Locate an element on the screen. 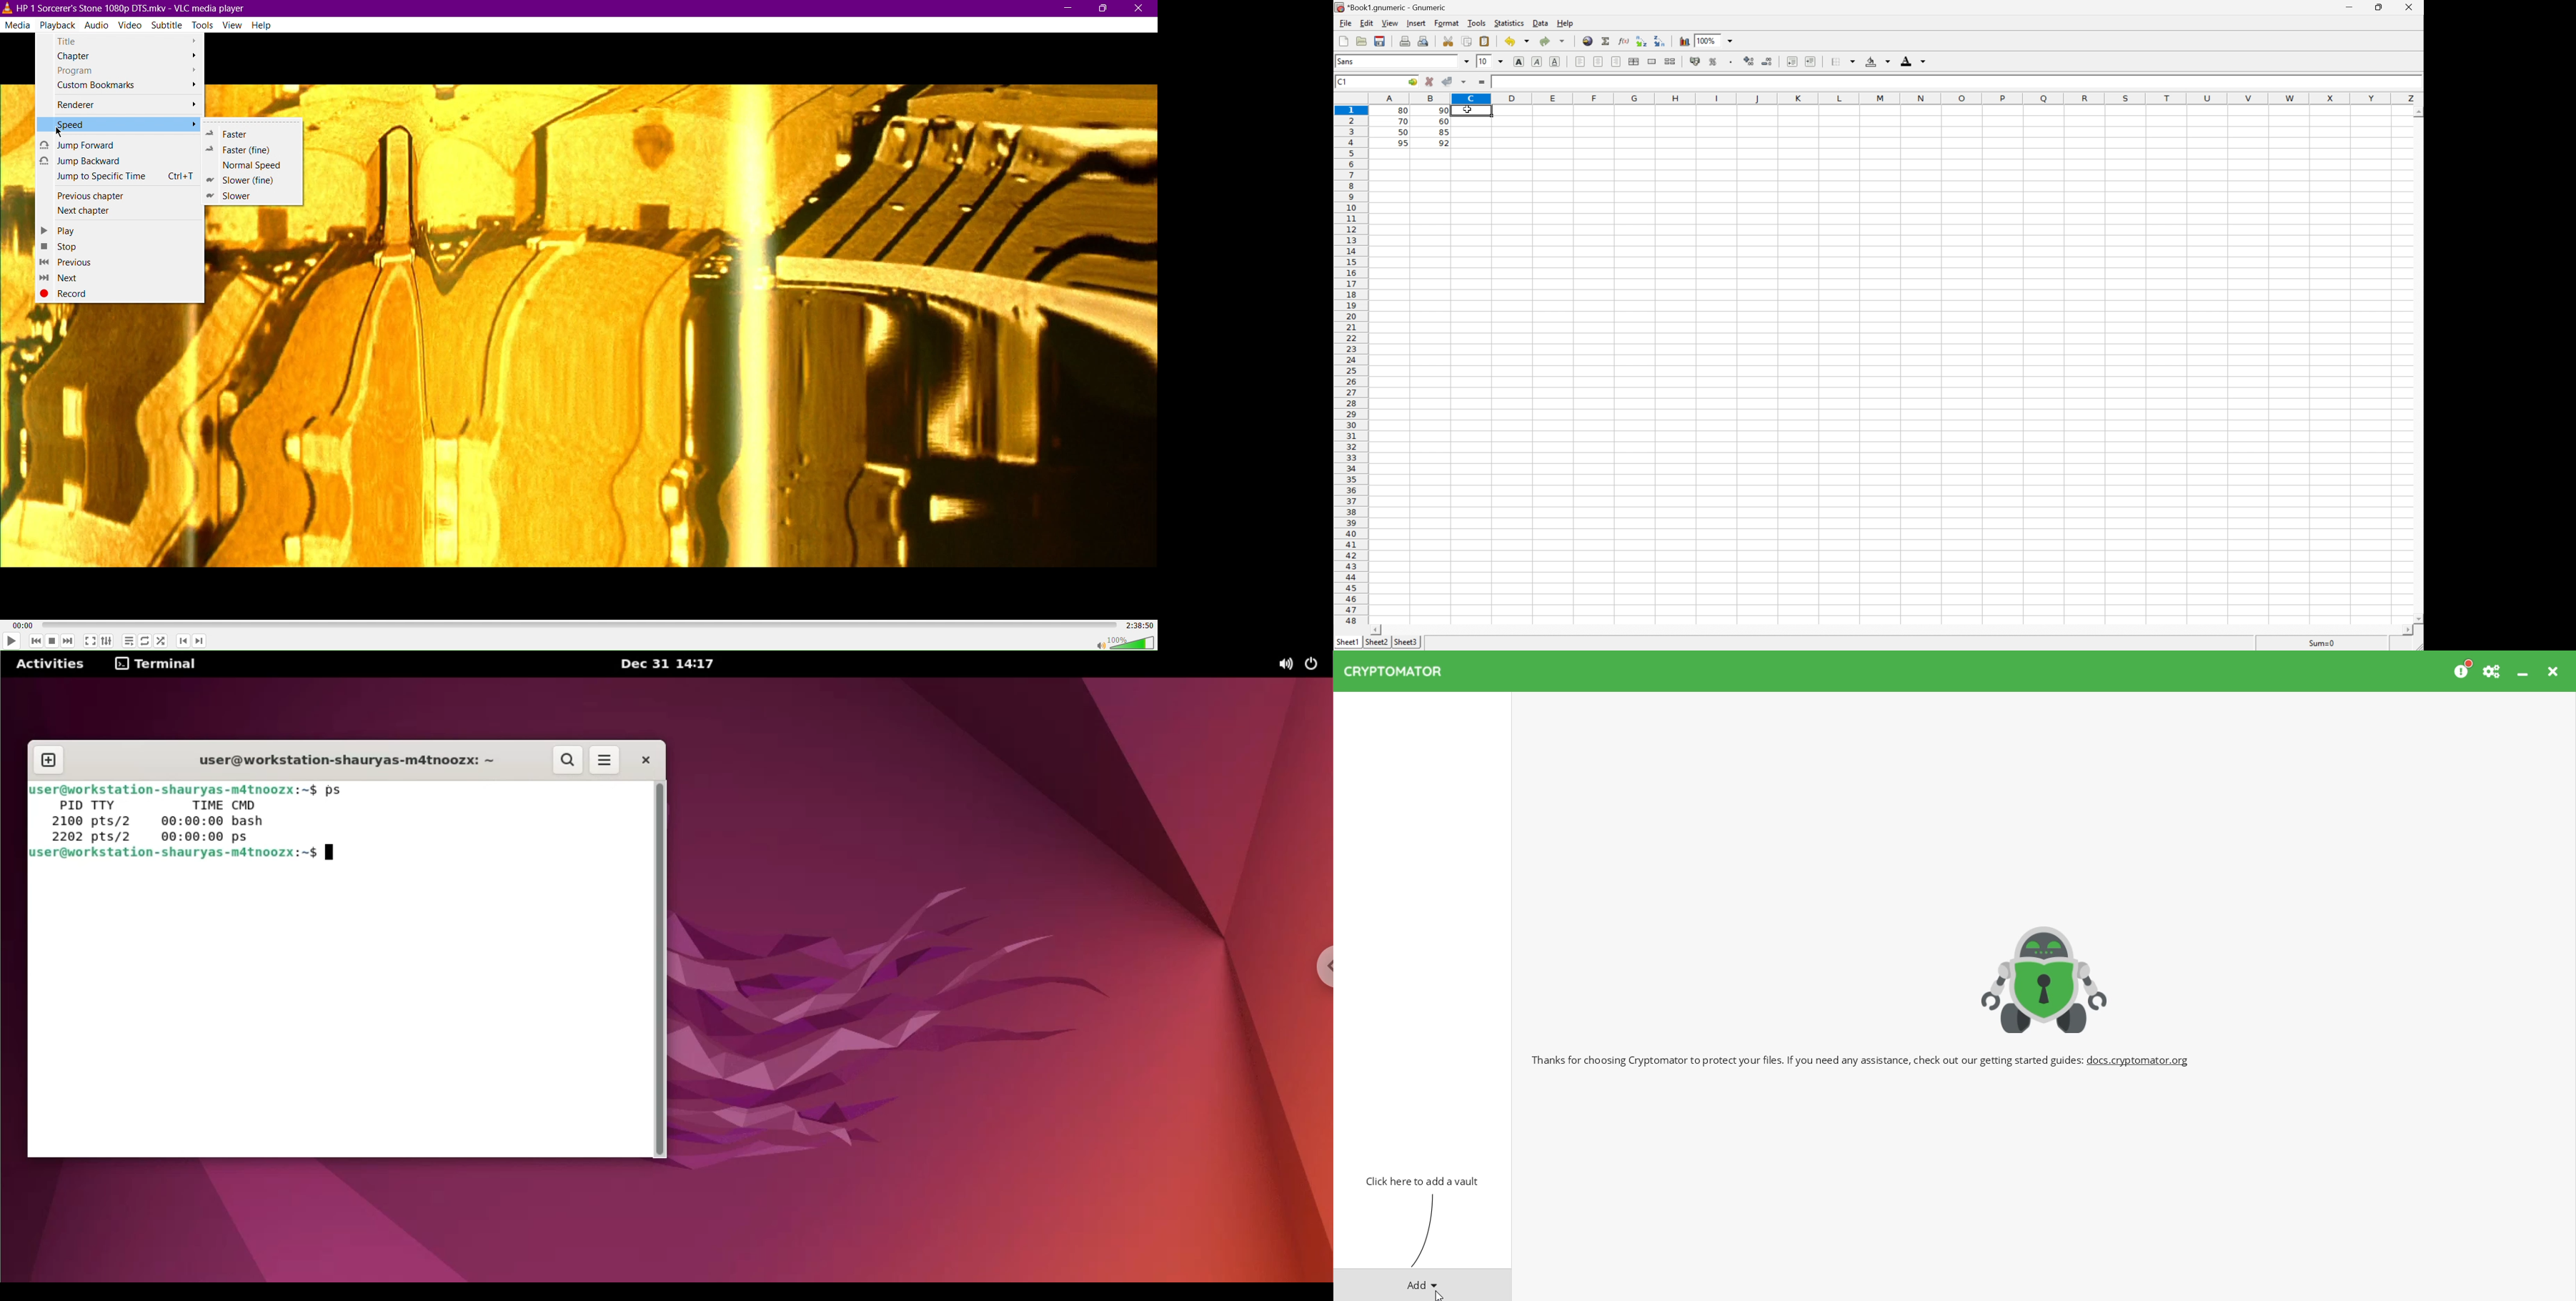 Image resolution: width=2576 pixels, height=1316 pixels. Increase indent, and align the contents to the left is located at coordinates (1792, 60).